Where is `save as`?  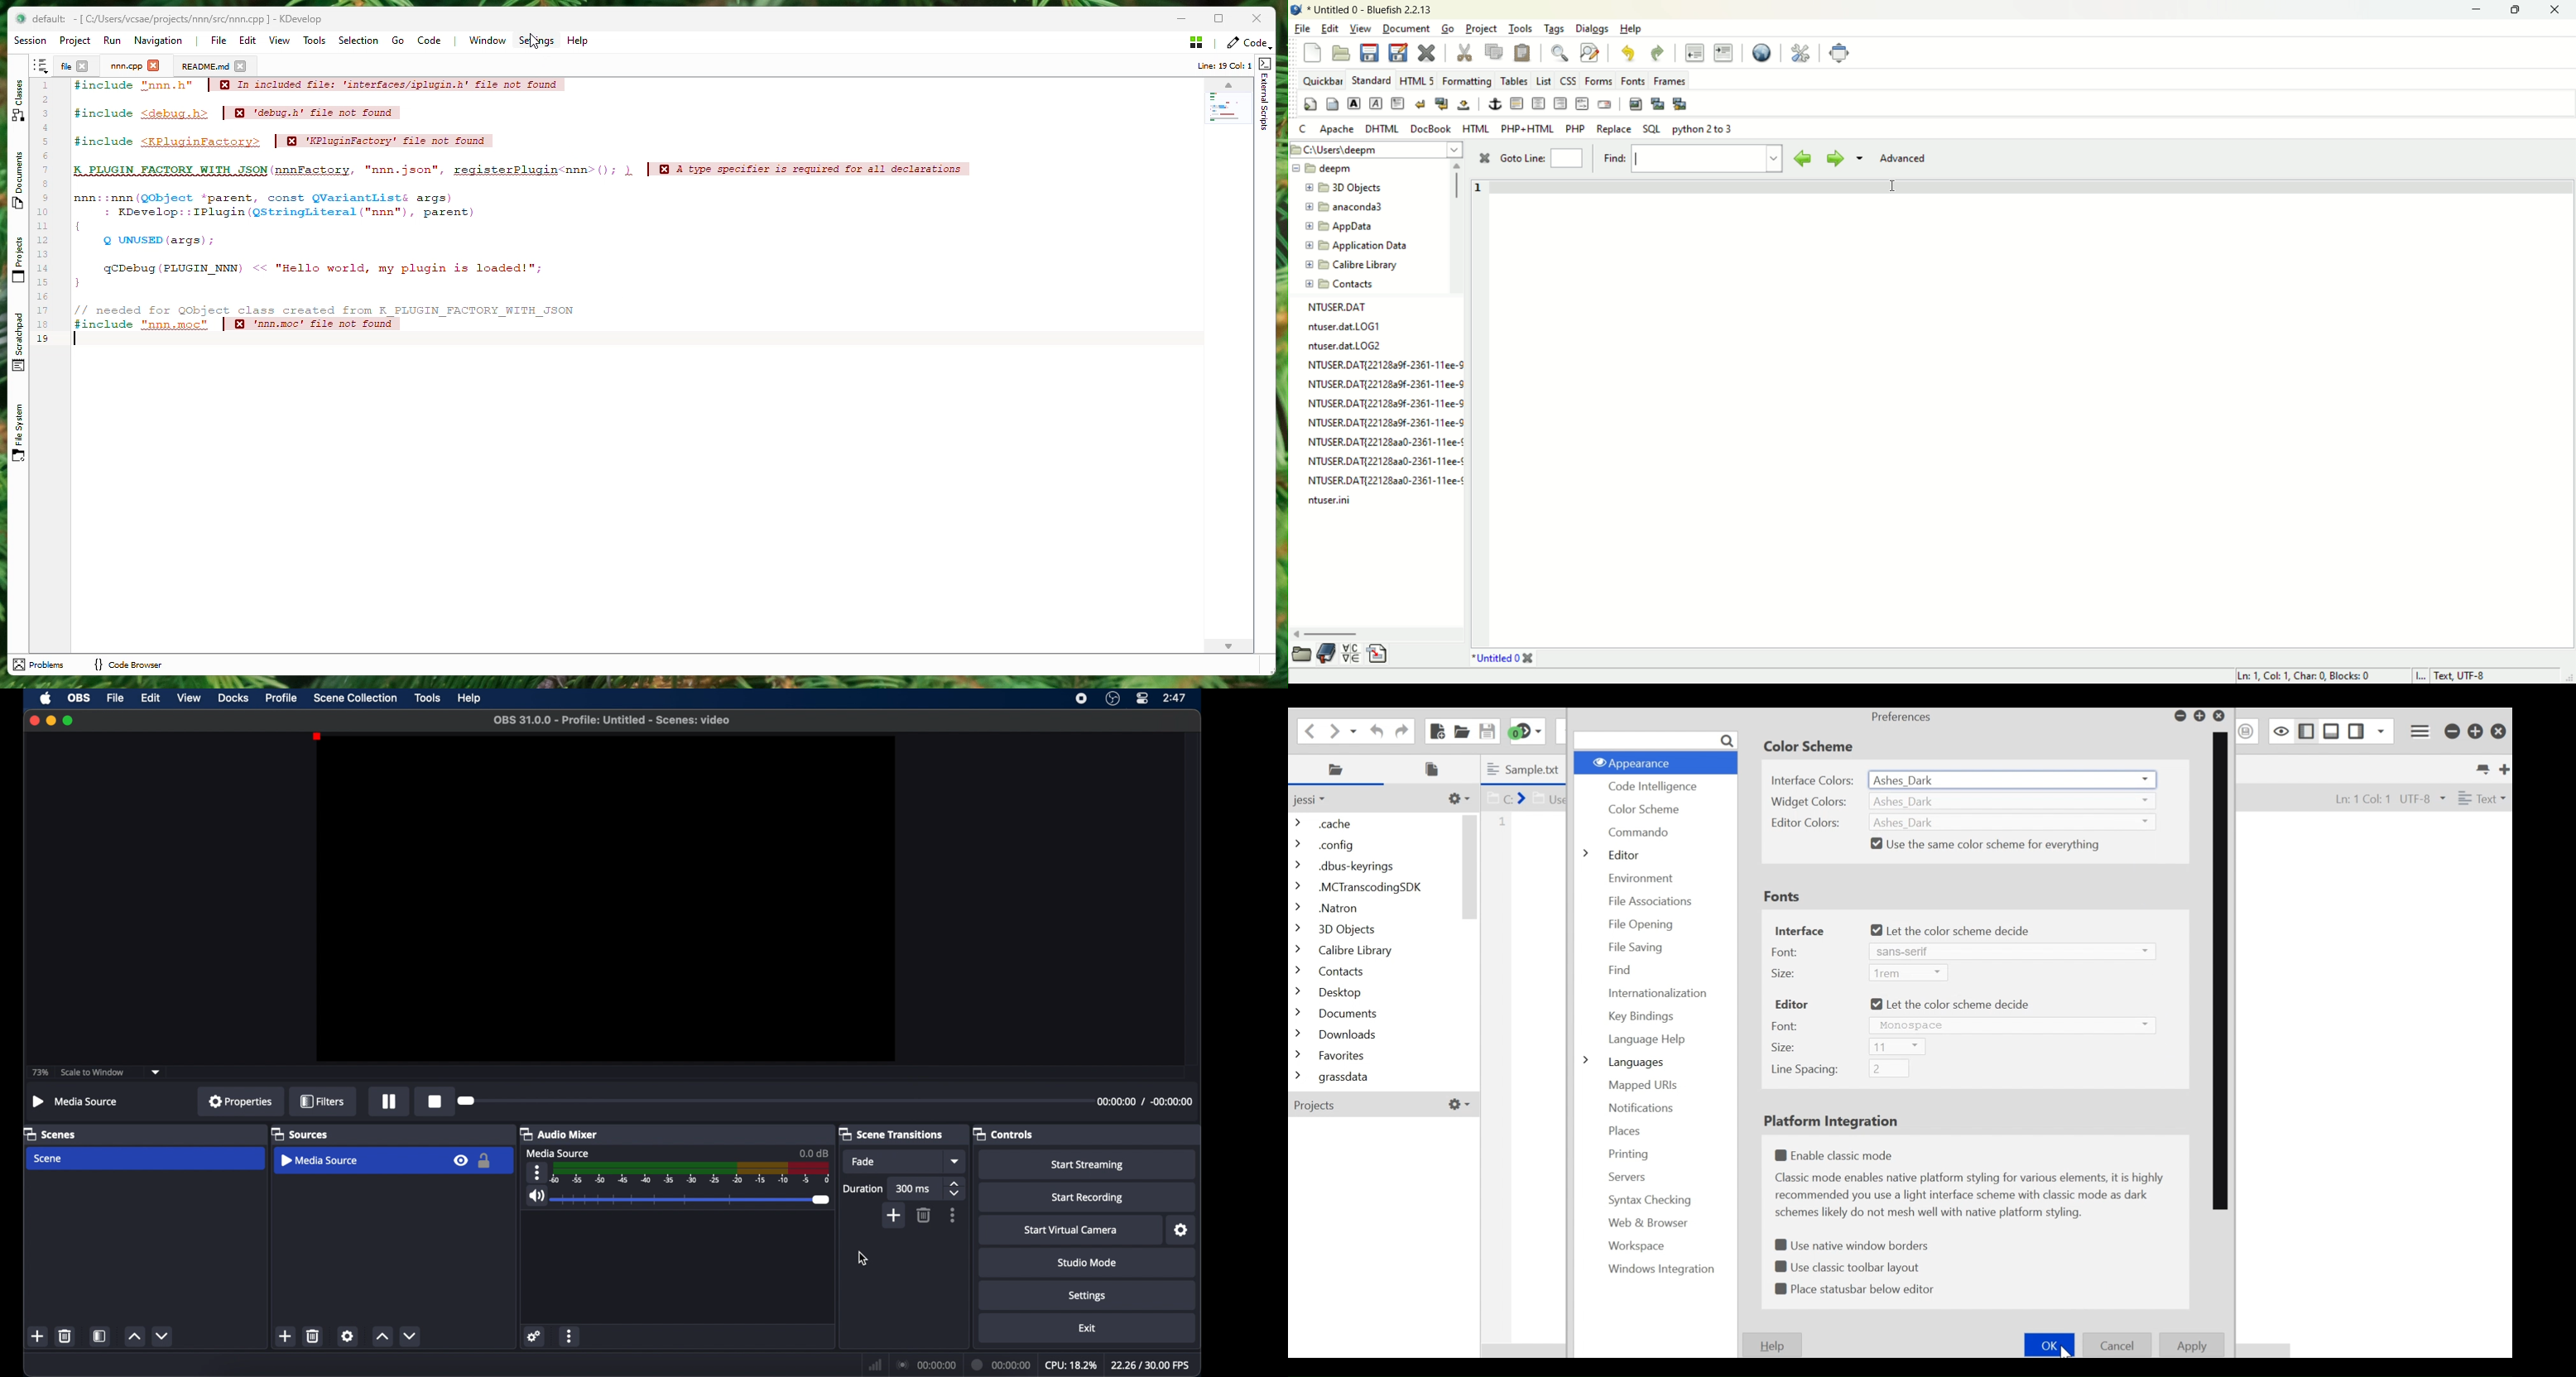 save as is located at coordinates (1397, 53).